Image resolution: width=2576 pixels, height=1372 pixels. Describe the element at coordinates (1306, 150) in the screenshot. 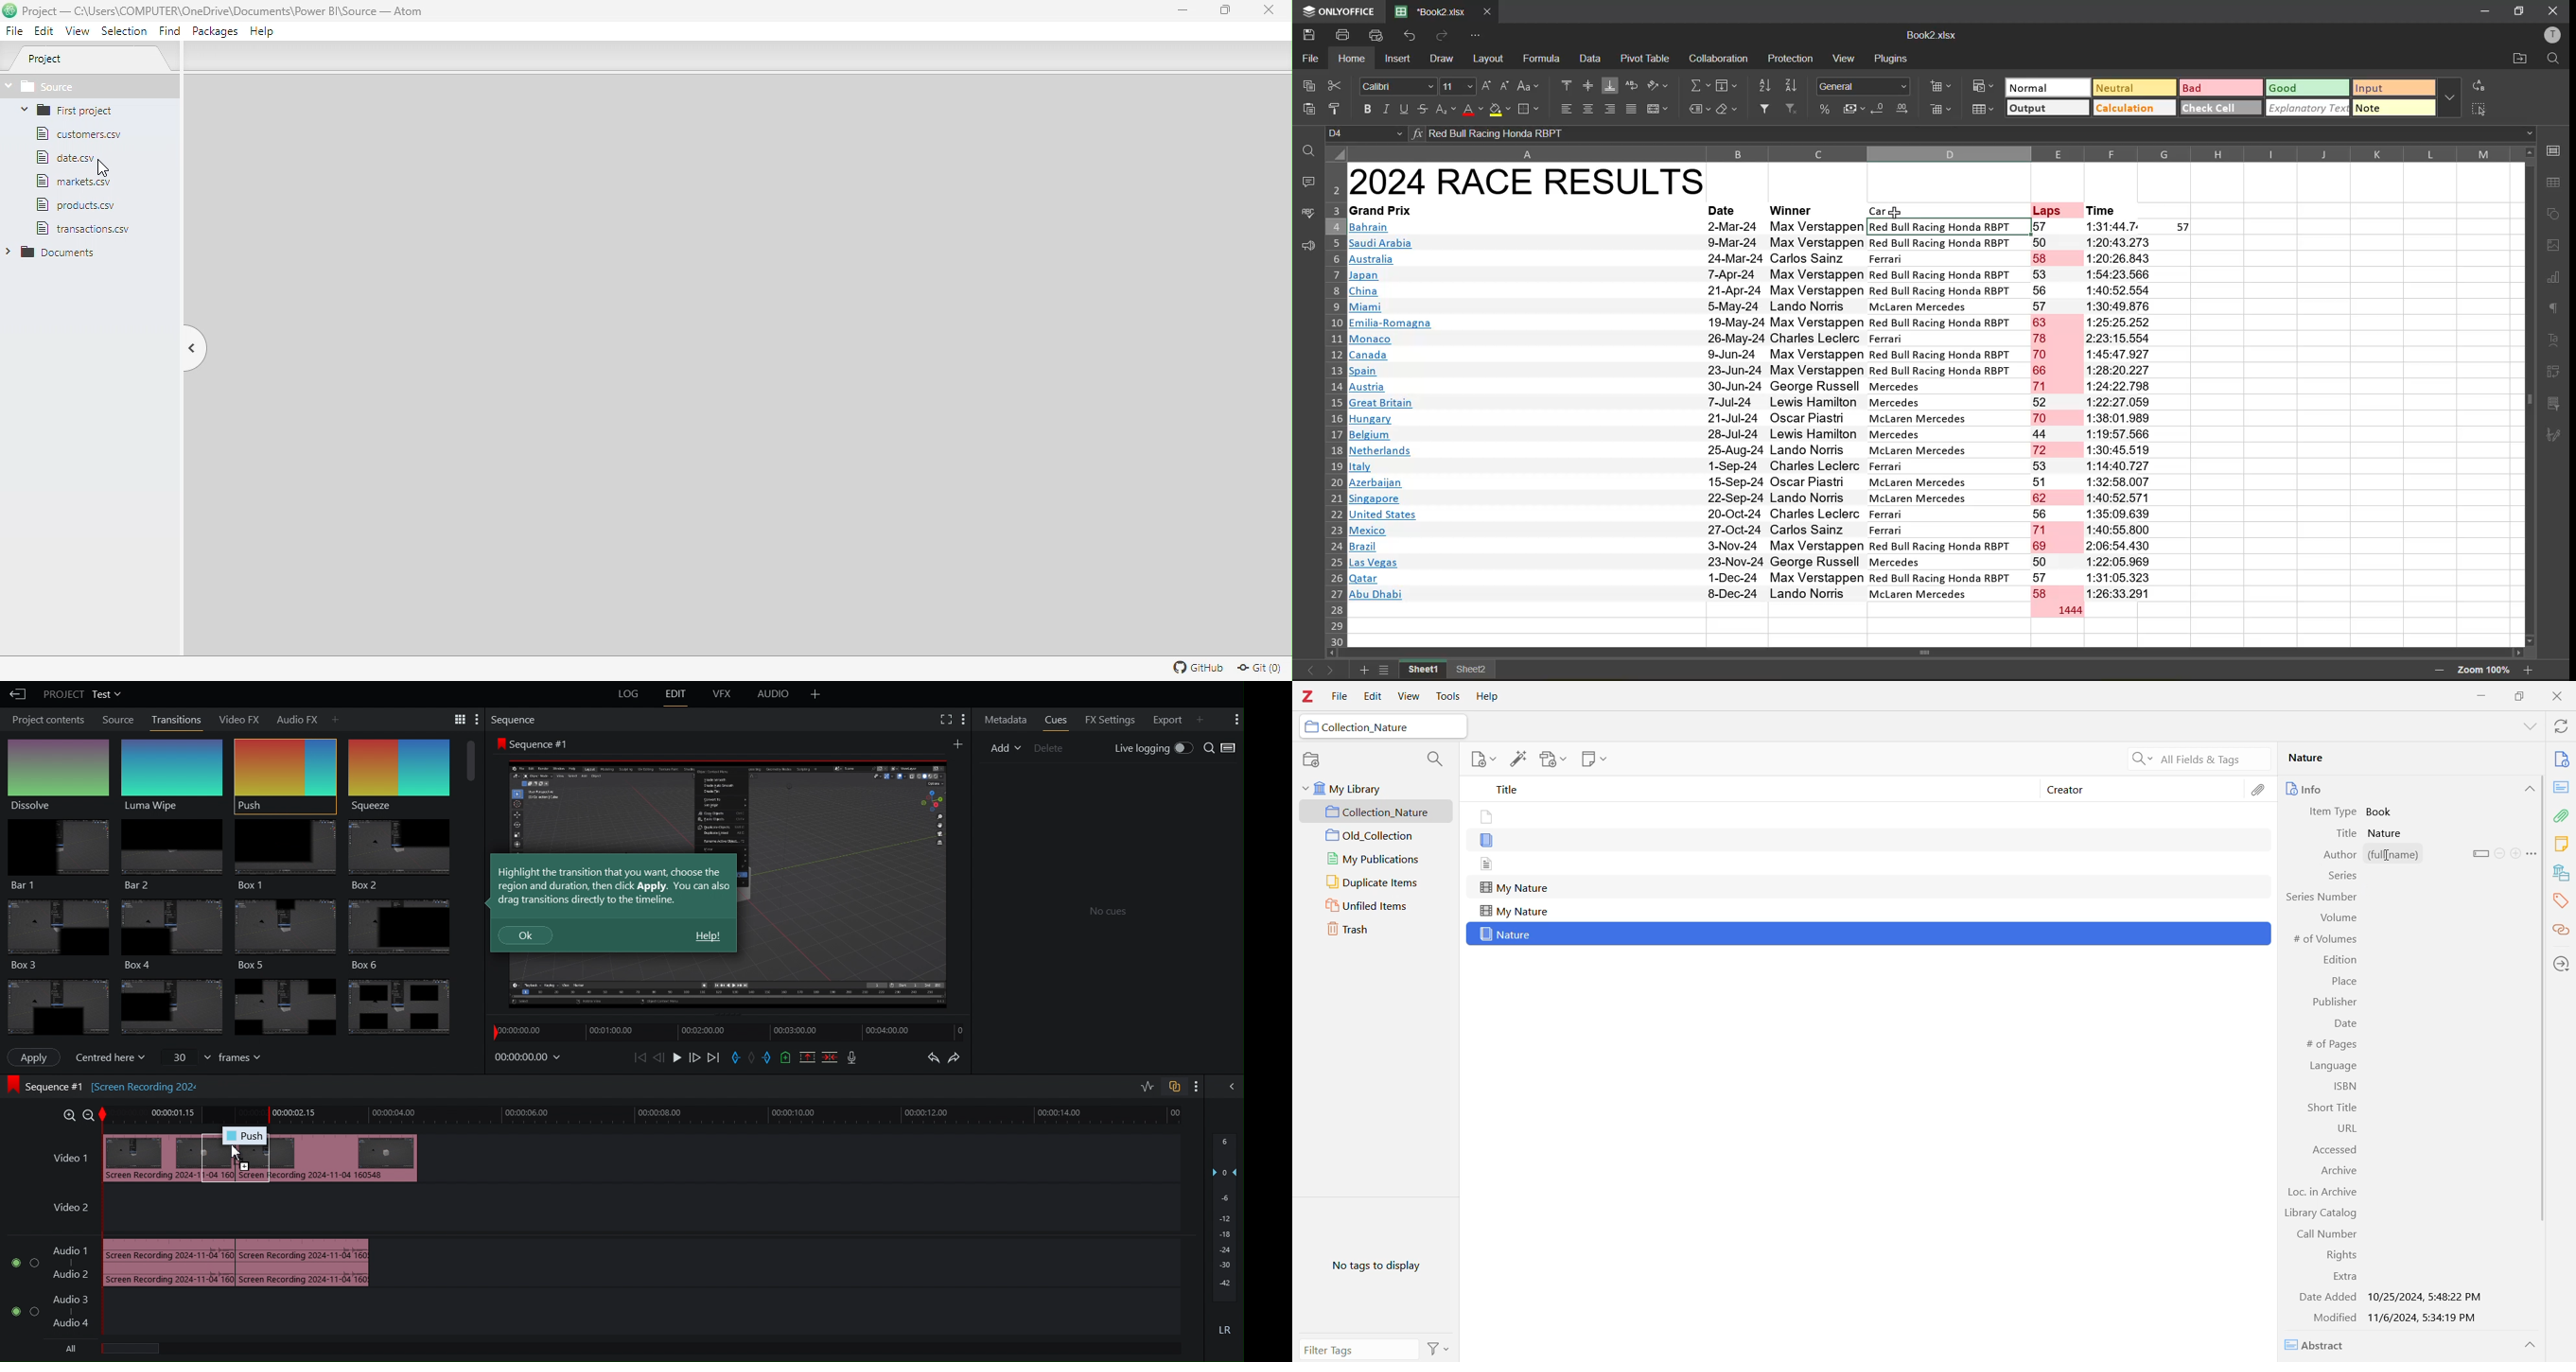

I see `find` at that location.